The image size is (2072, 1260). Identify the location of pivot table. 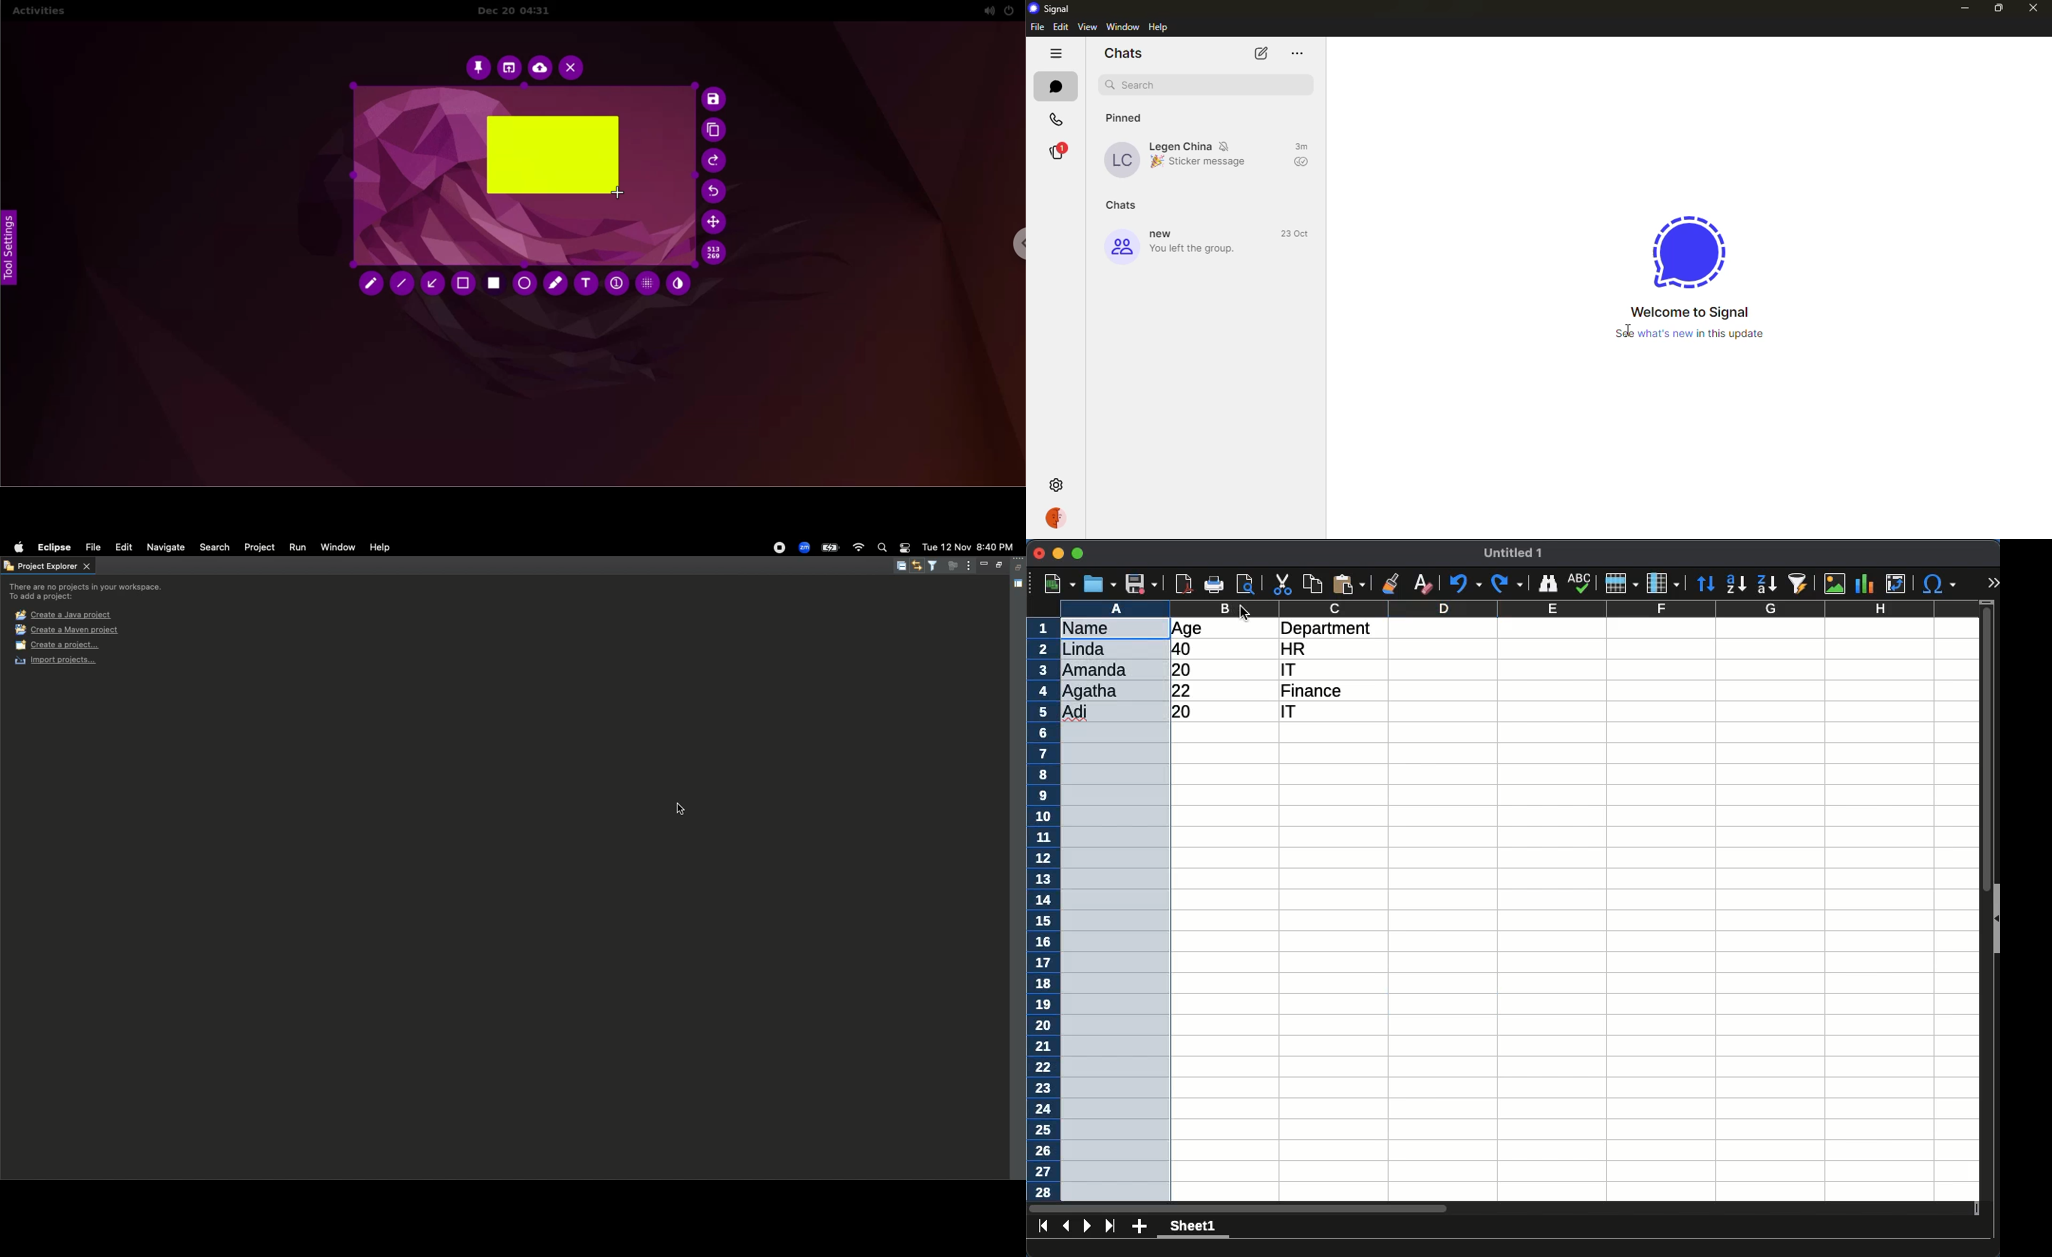
(1896, 585).